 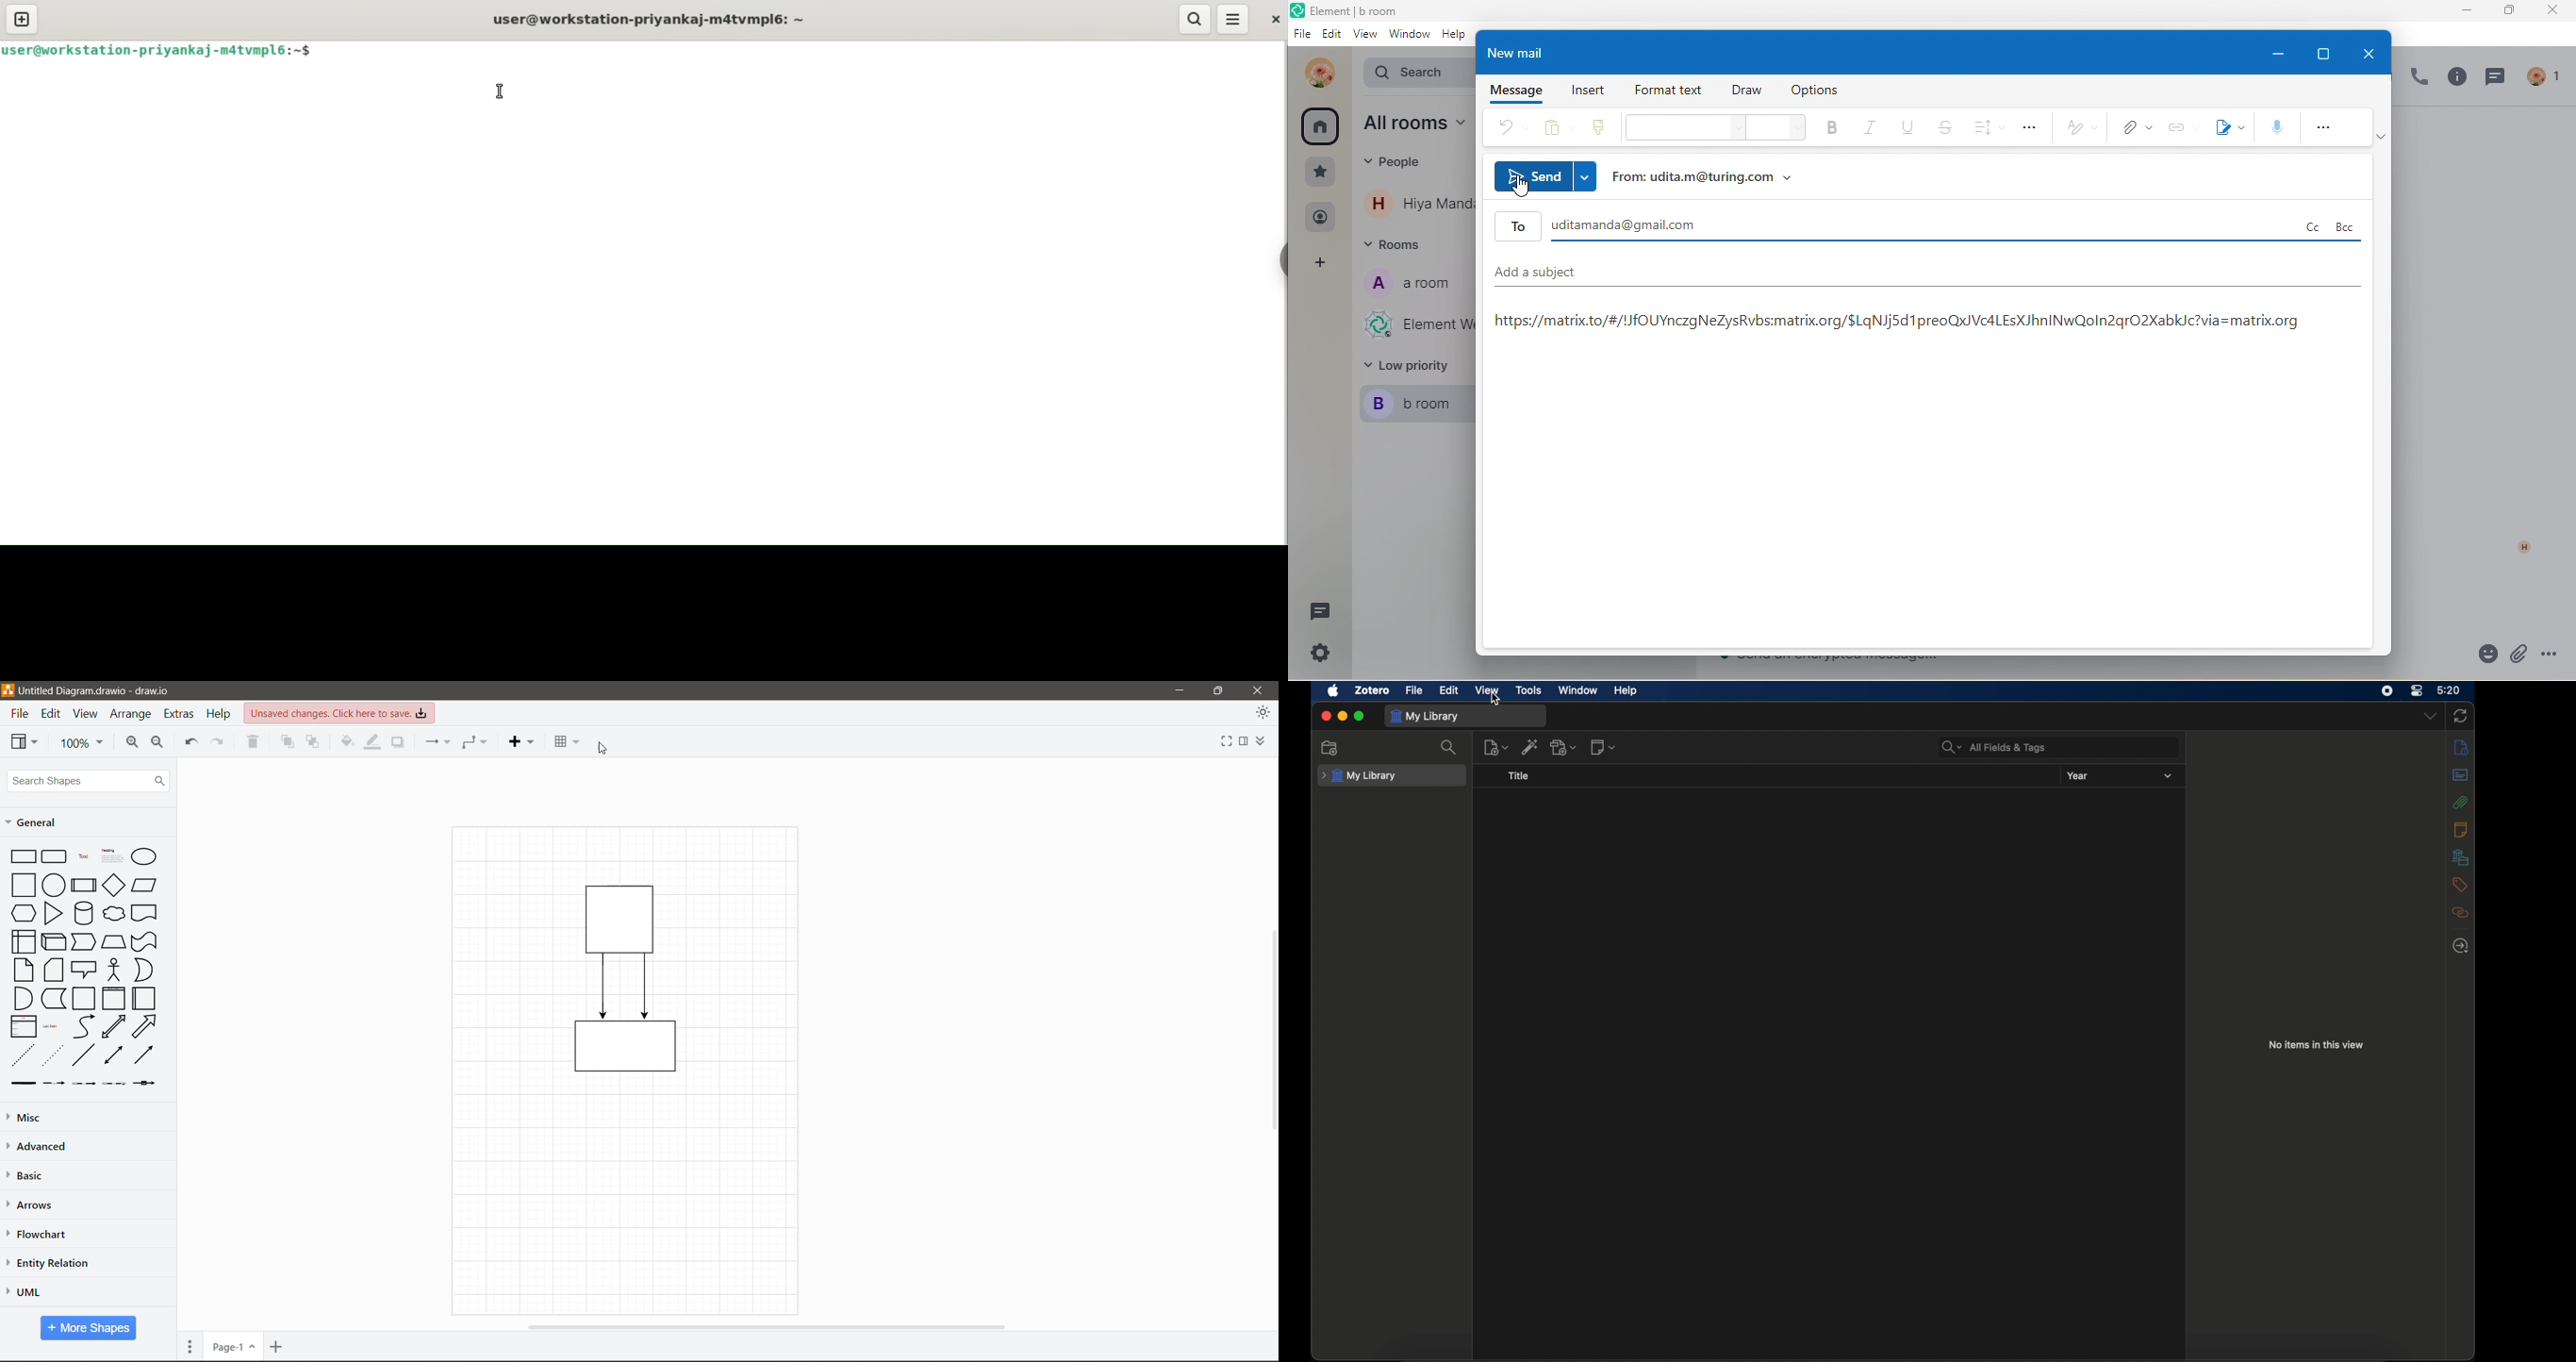 What do you see at coordinates (604, 987) in the screenshot?
I see `Directional Connector` at bounding box center [604, 987].